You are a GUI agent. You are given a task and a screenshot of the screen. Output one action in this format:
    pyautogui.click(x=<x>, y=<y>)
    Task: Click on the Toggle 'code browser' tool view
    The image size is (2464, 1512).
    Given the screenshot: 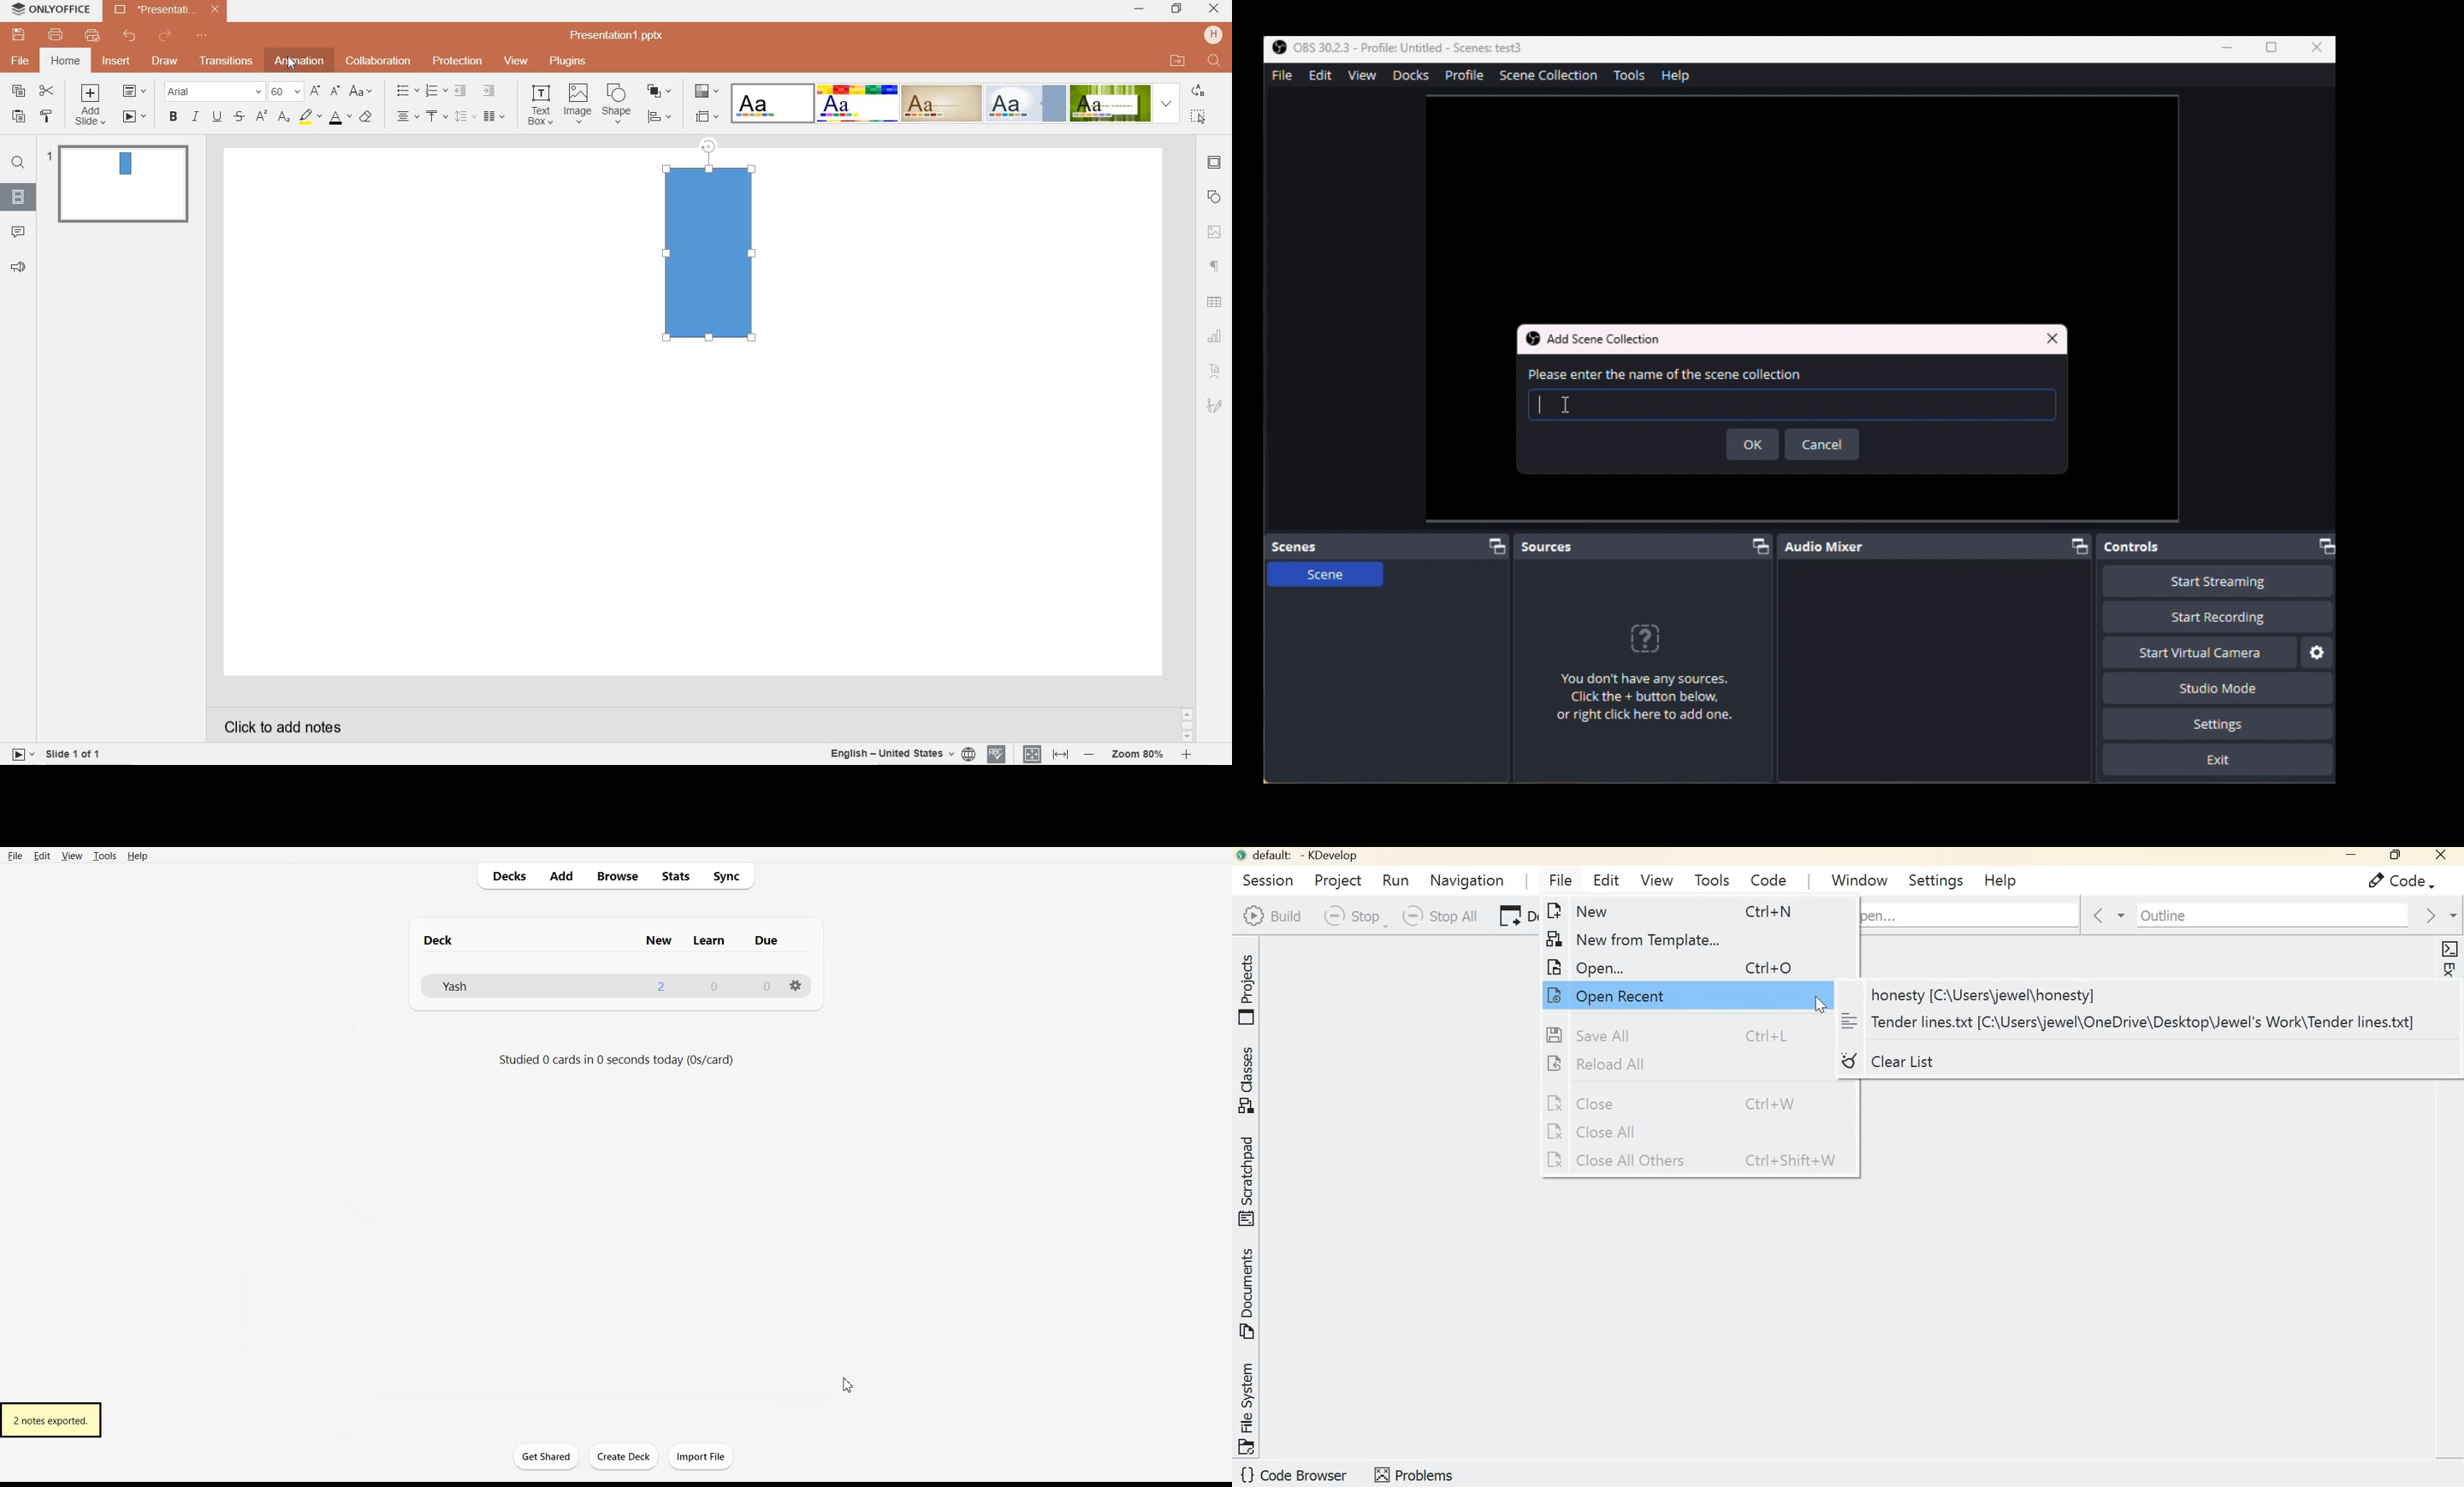 What is the action you would take?
    pyautogui.click(x=1295, y=1477)
    